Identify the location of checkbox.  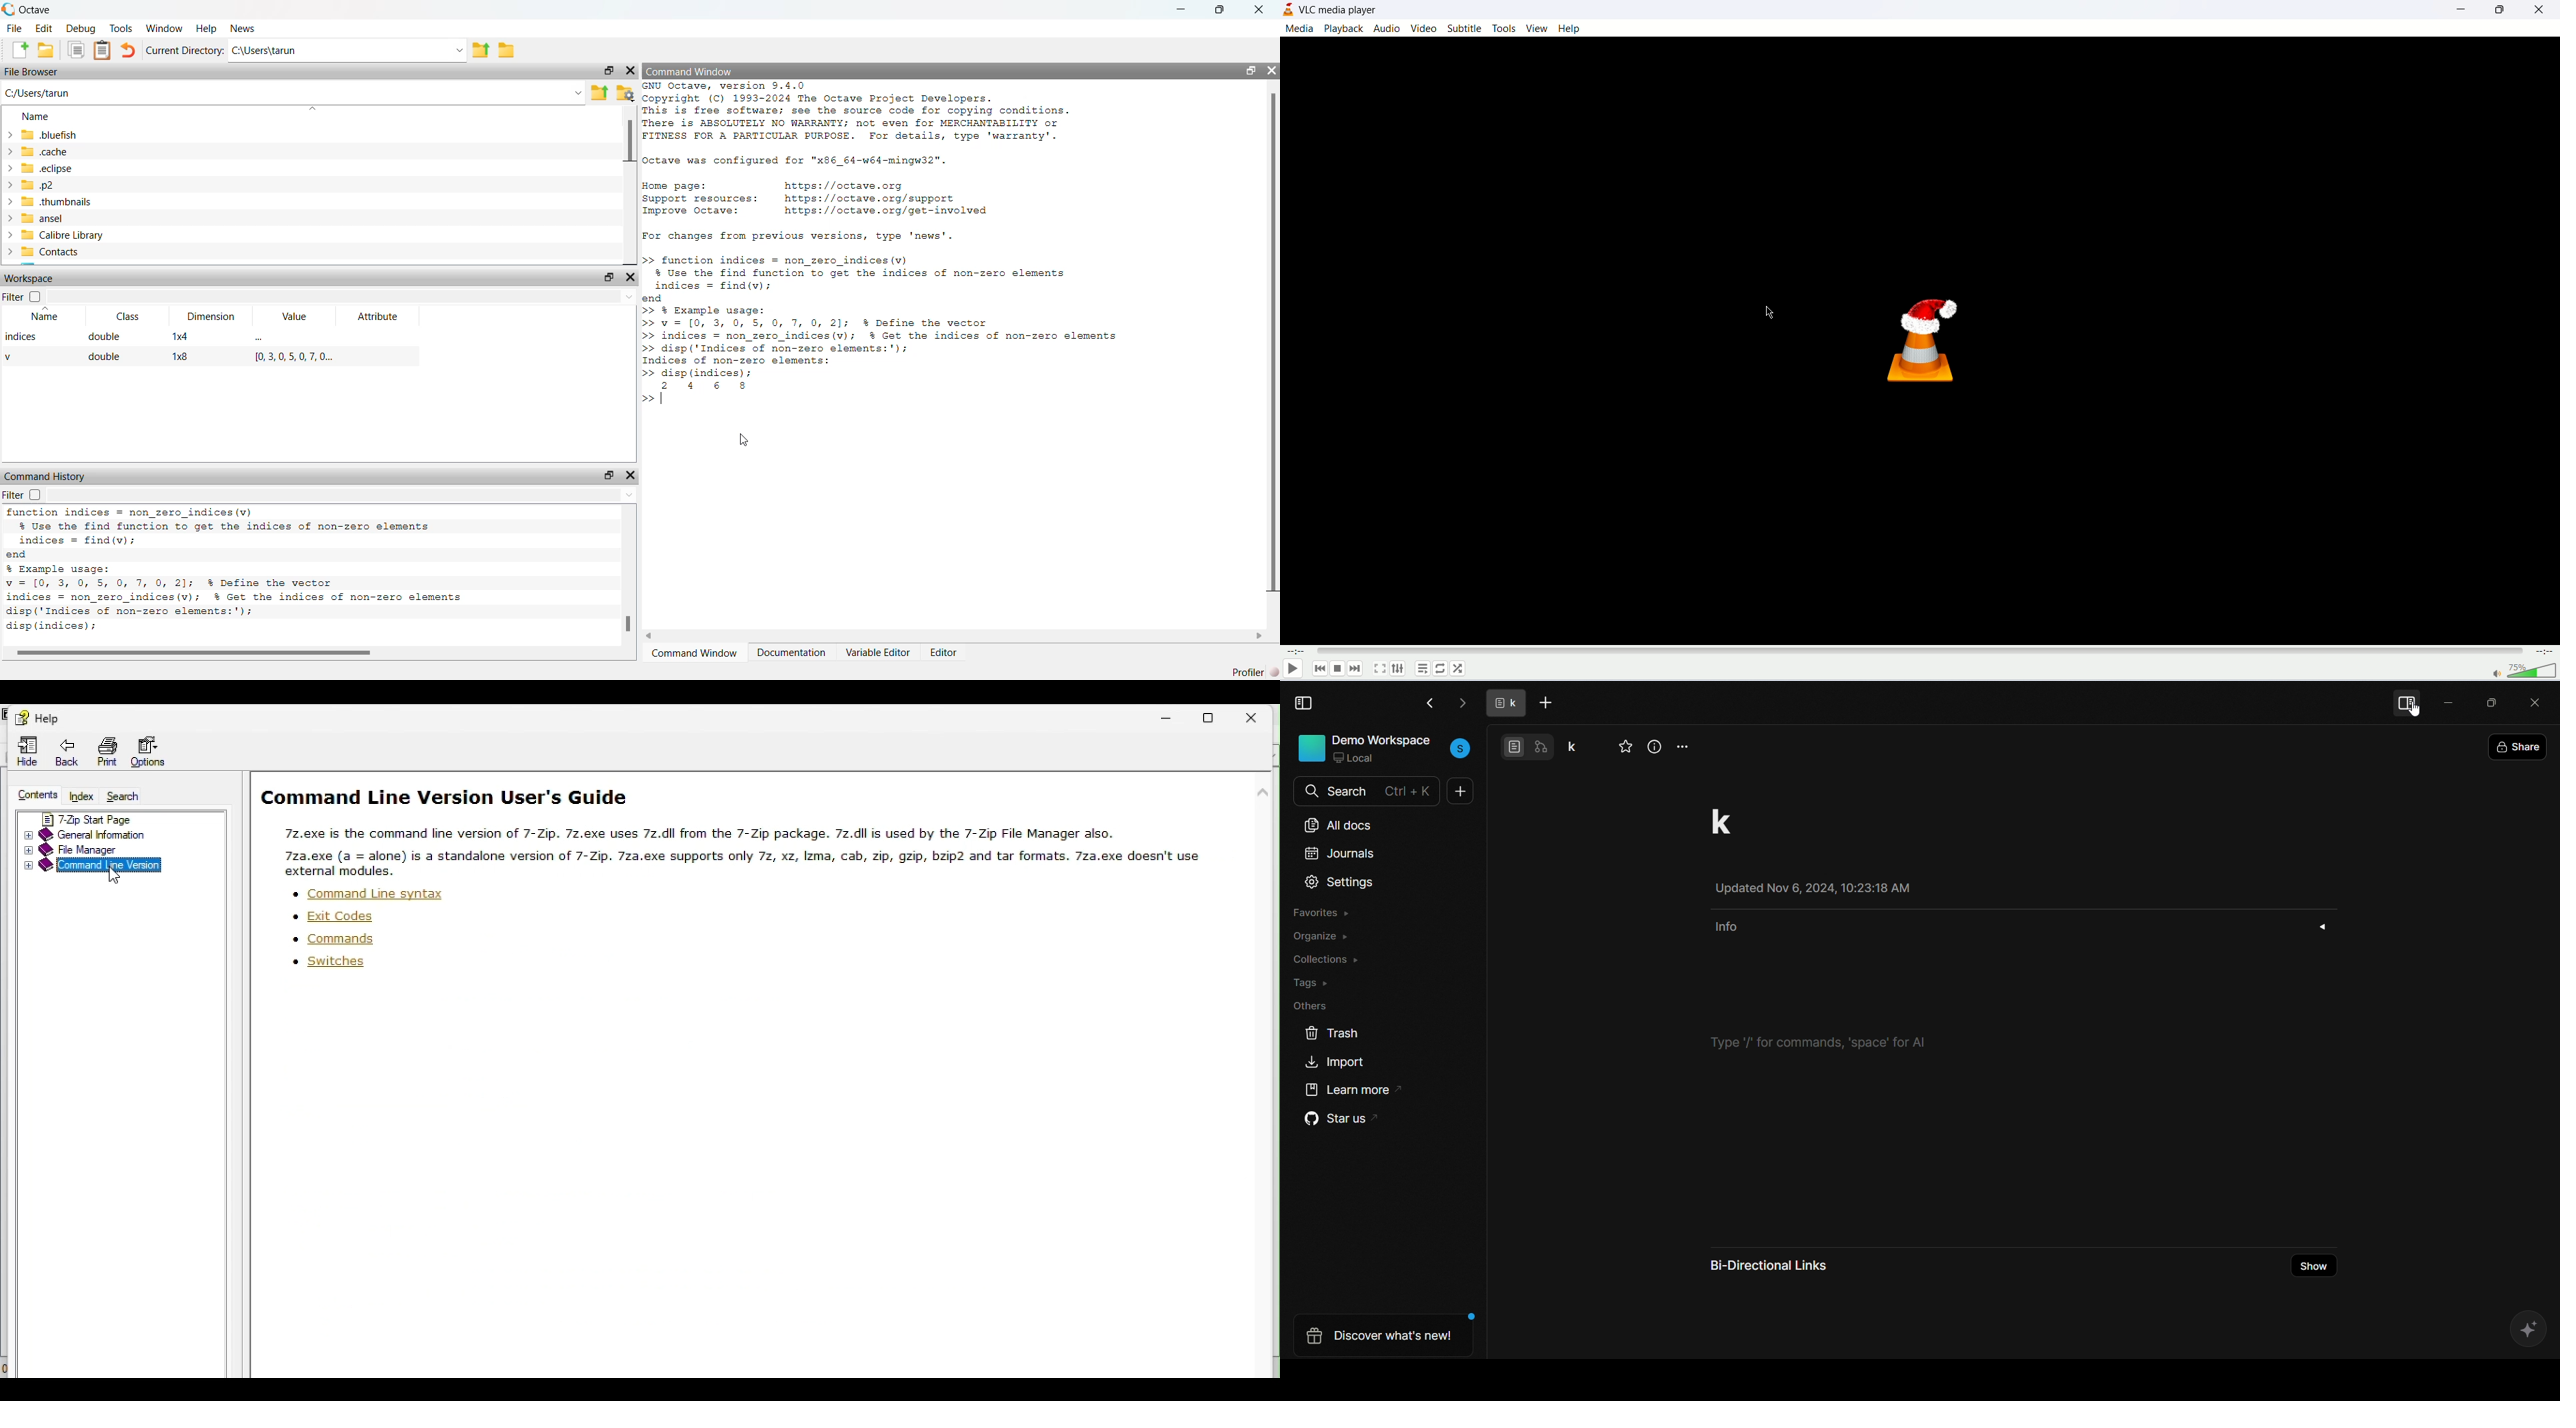
(39, 495).